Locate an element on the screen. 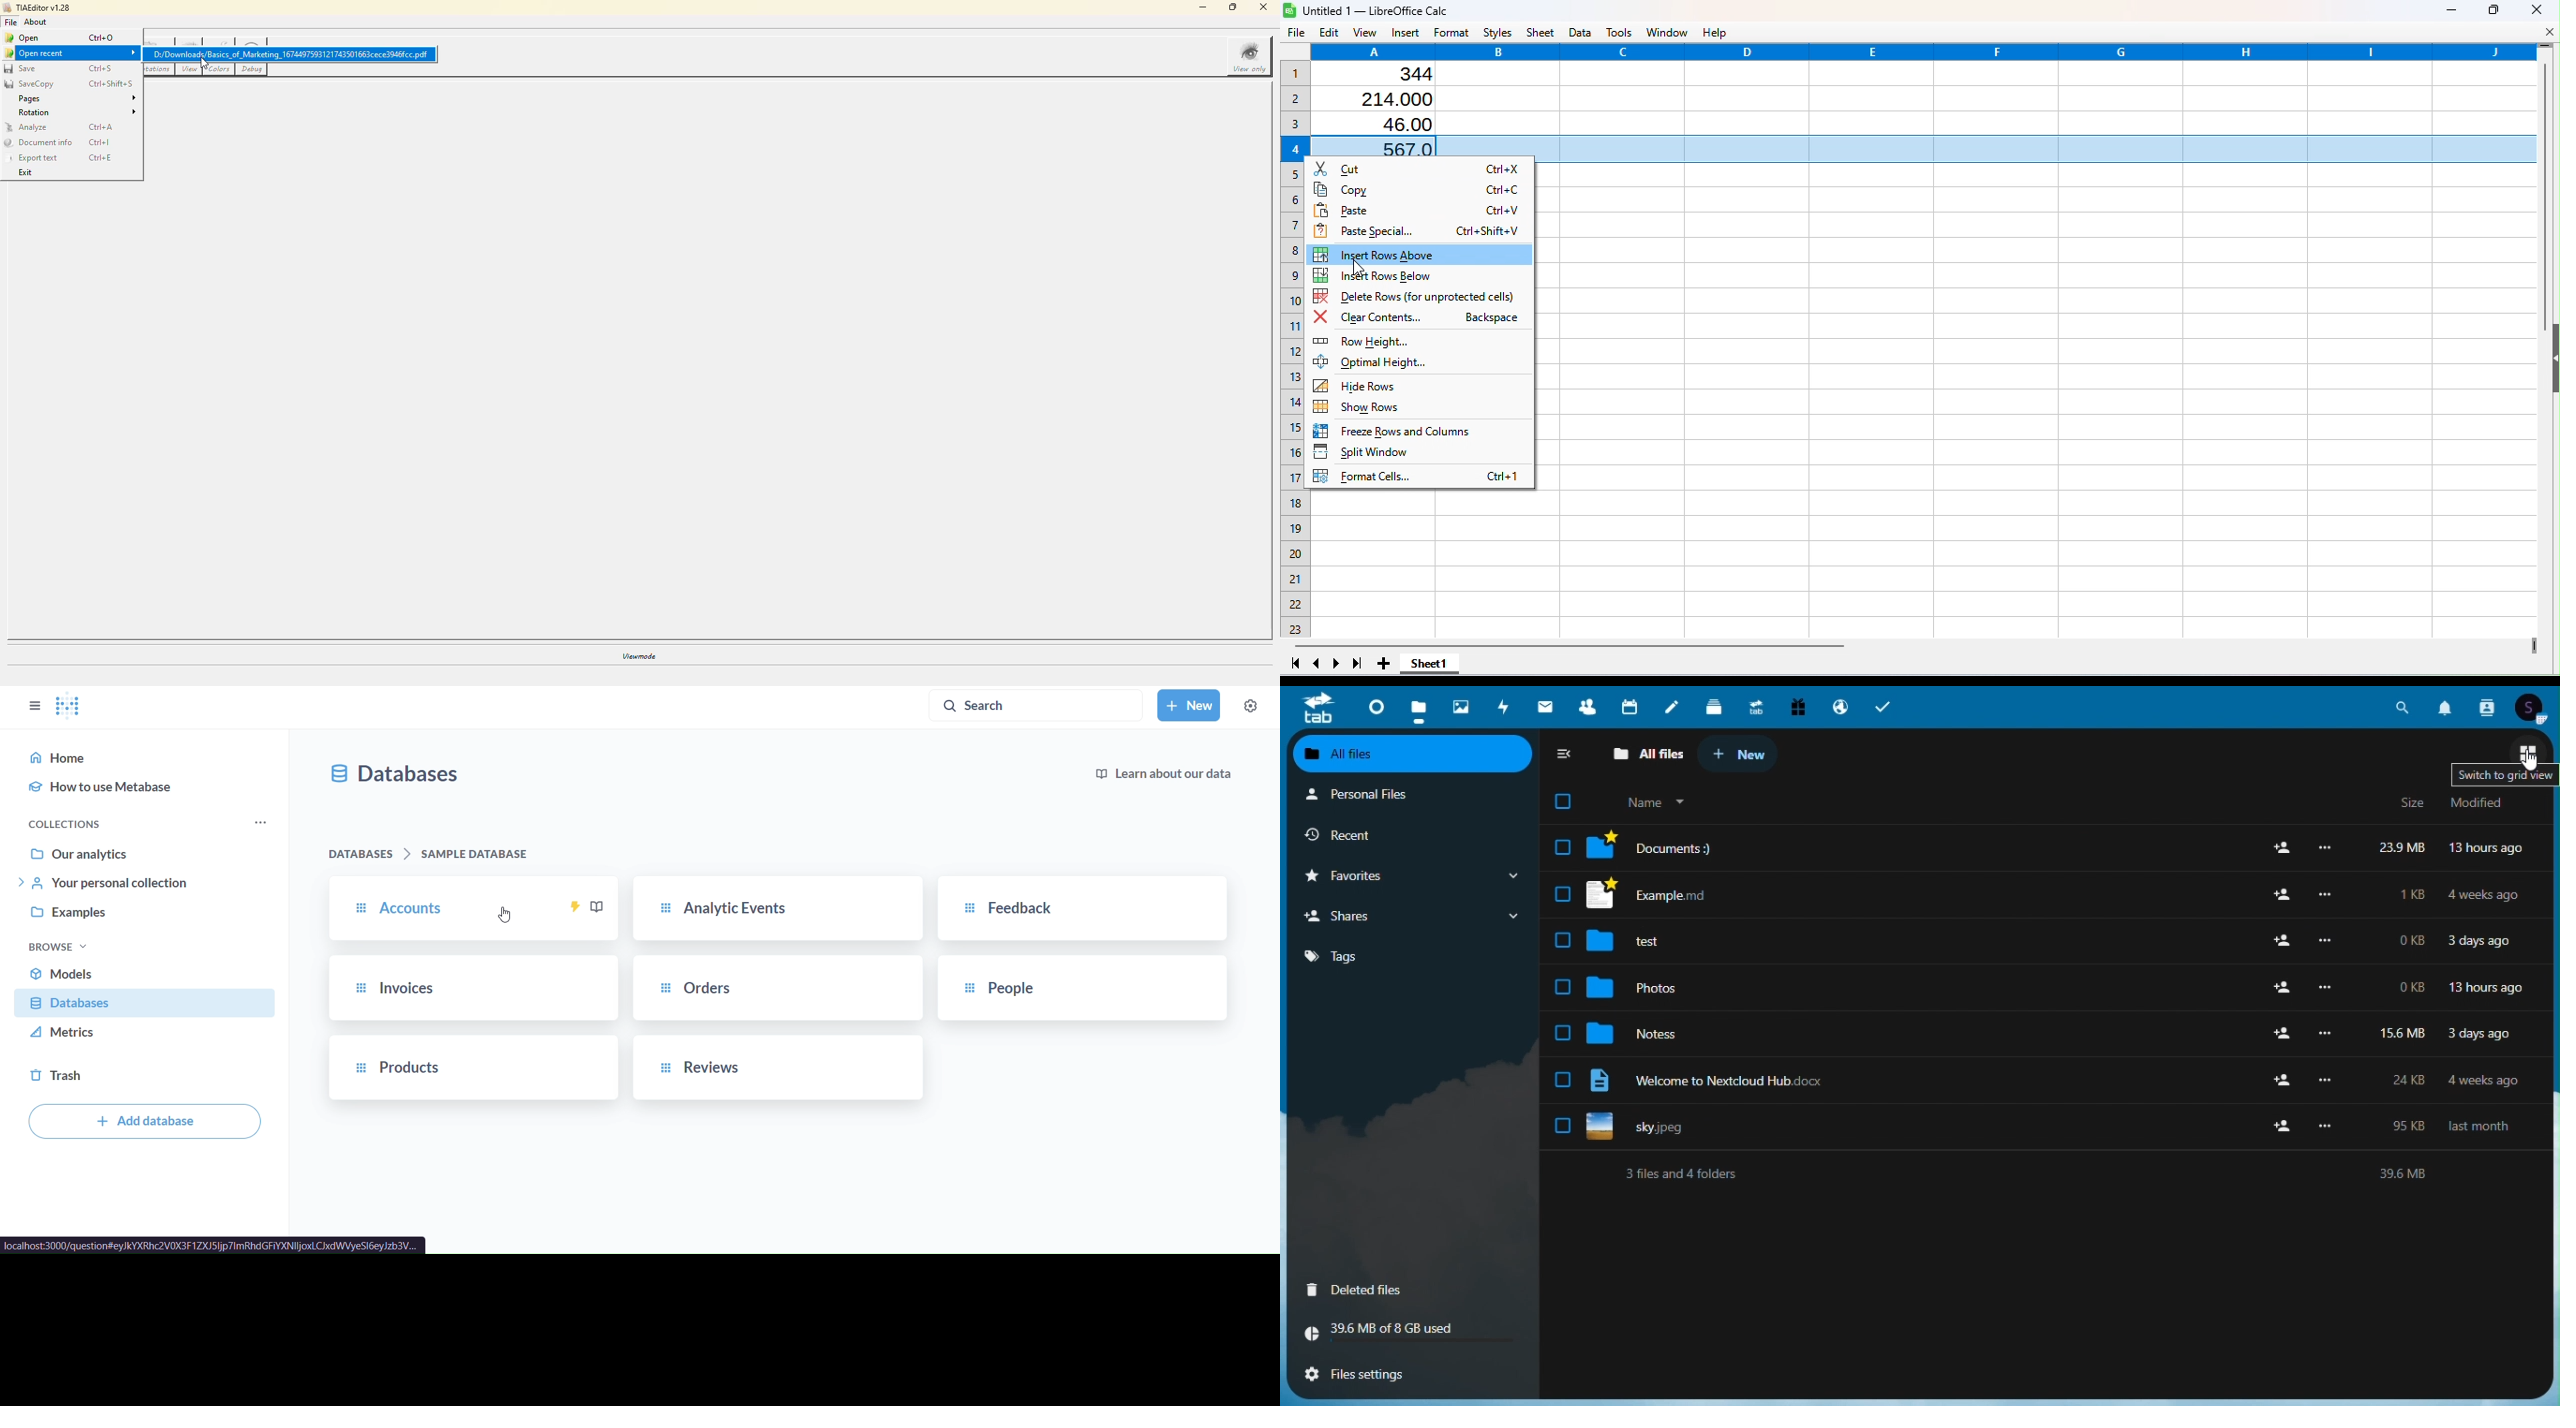 The image size is (2576, 1428). Search is located at coordinates (2407, 705).